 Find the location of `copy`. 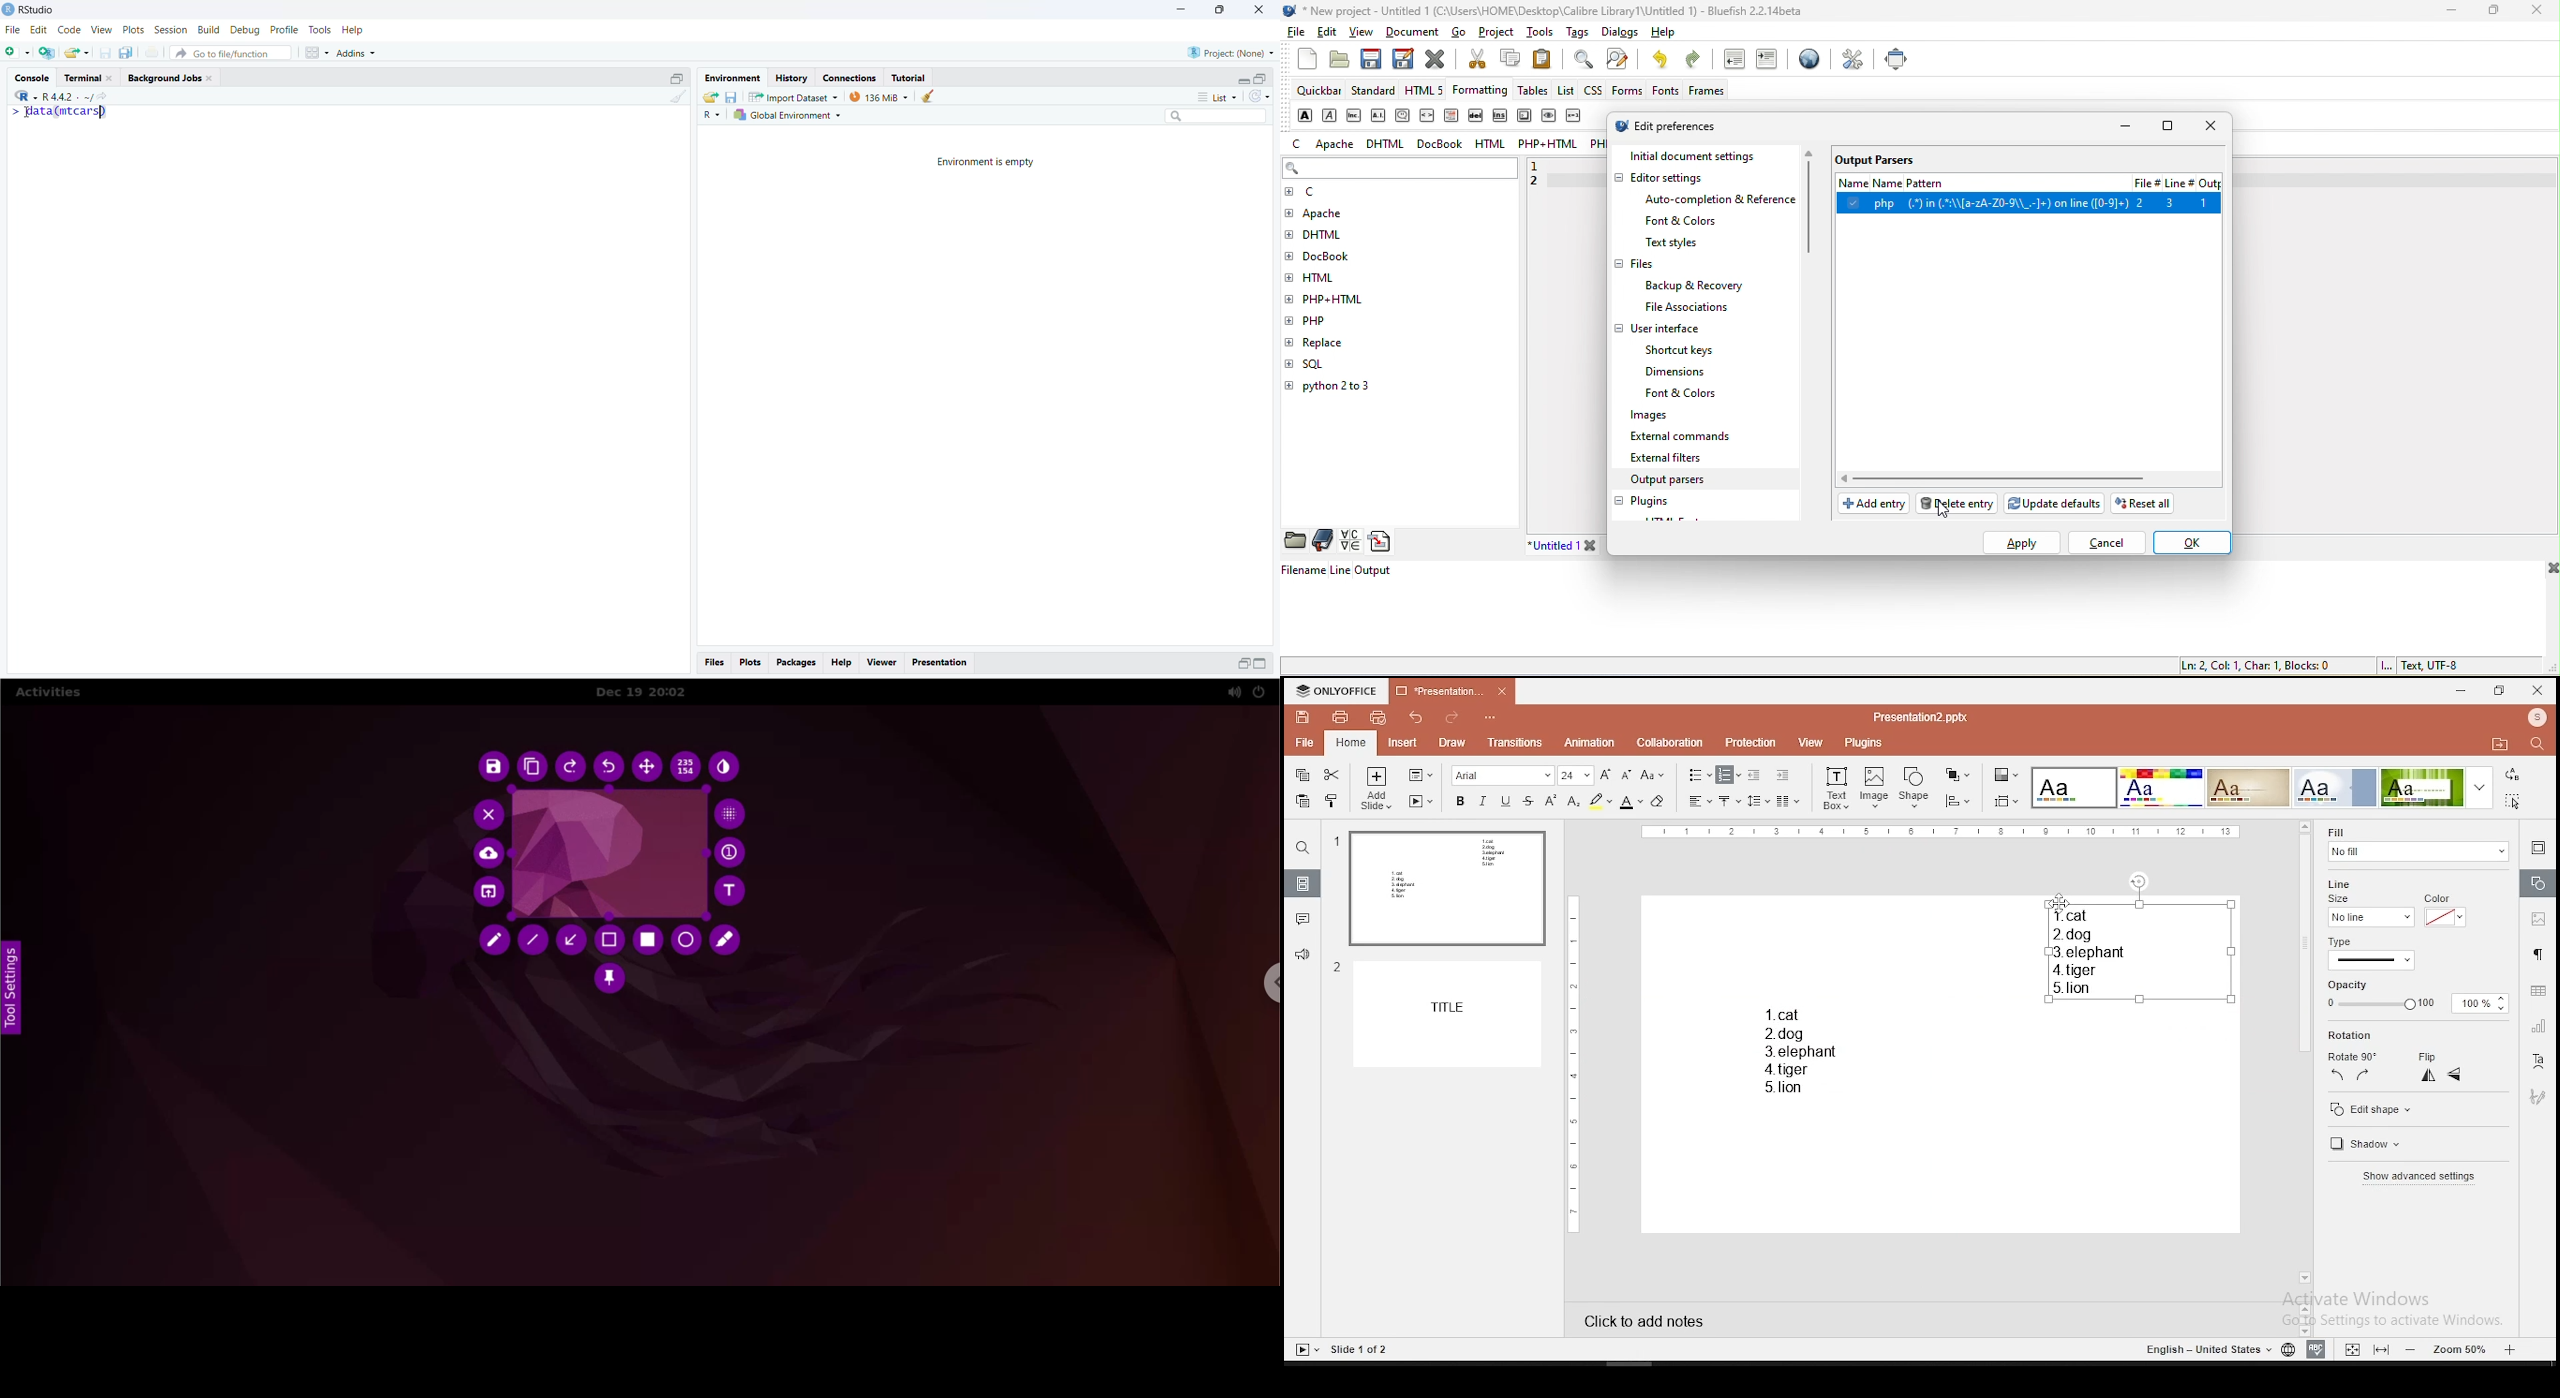

copy is located at coordinates (1510, 60).